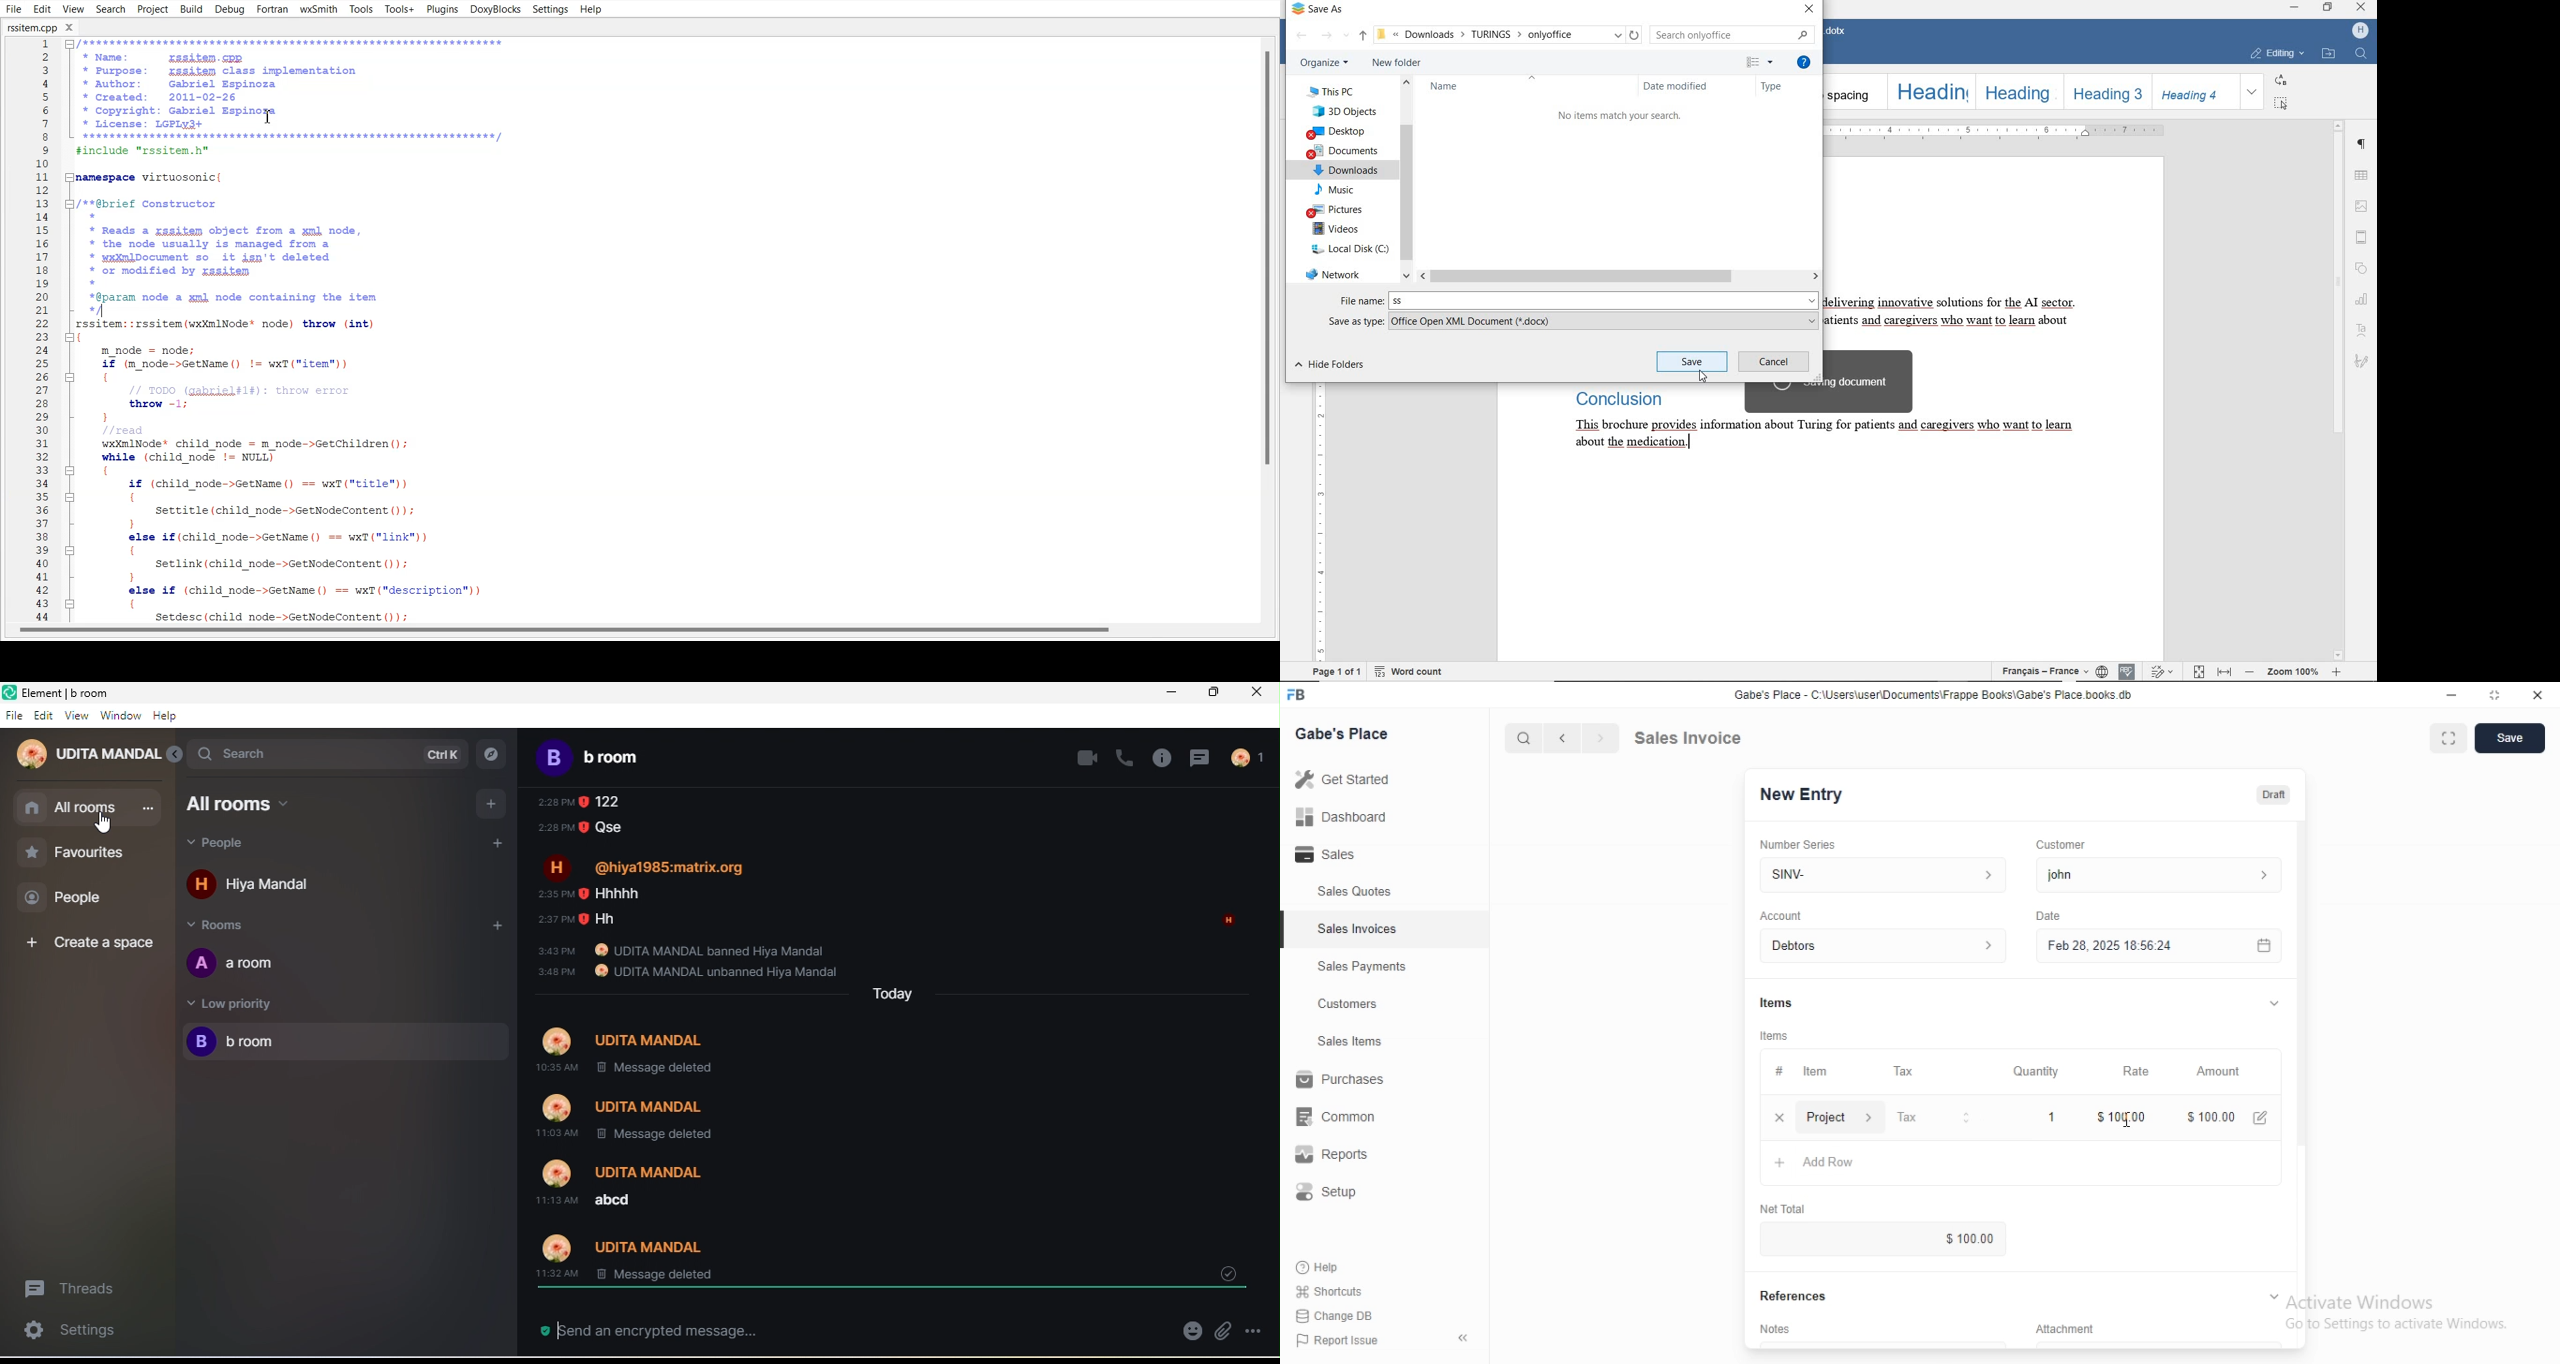 The image size is (2576, 1372). Describe the element at coordinates (1338, 1317) in the screenshot. I see `Change DB` at that location.